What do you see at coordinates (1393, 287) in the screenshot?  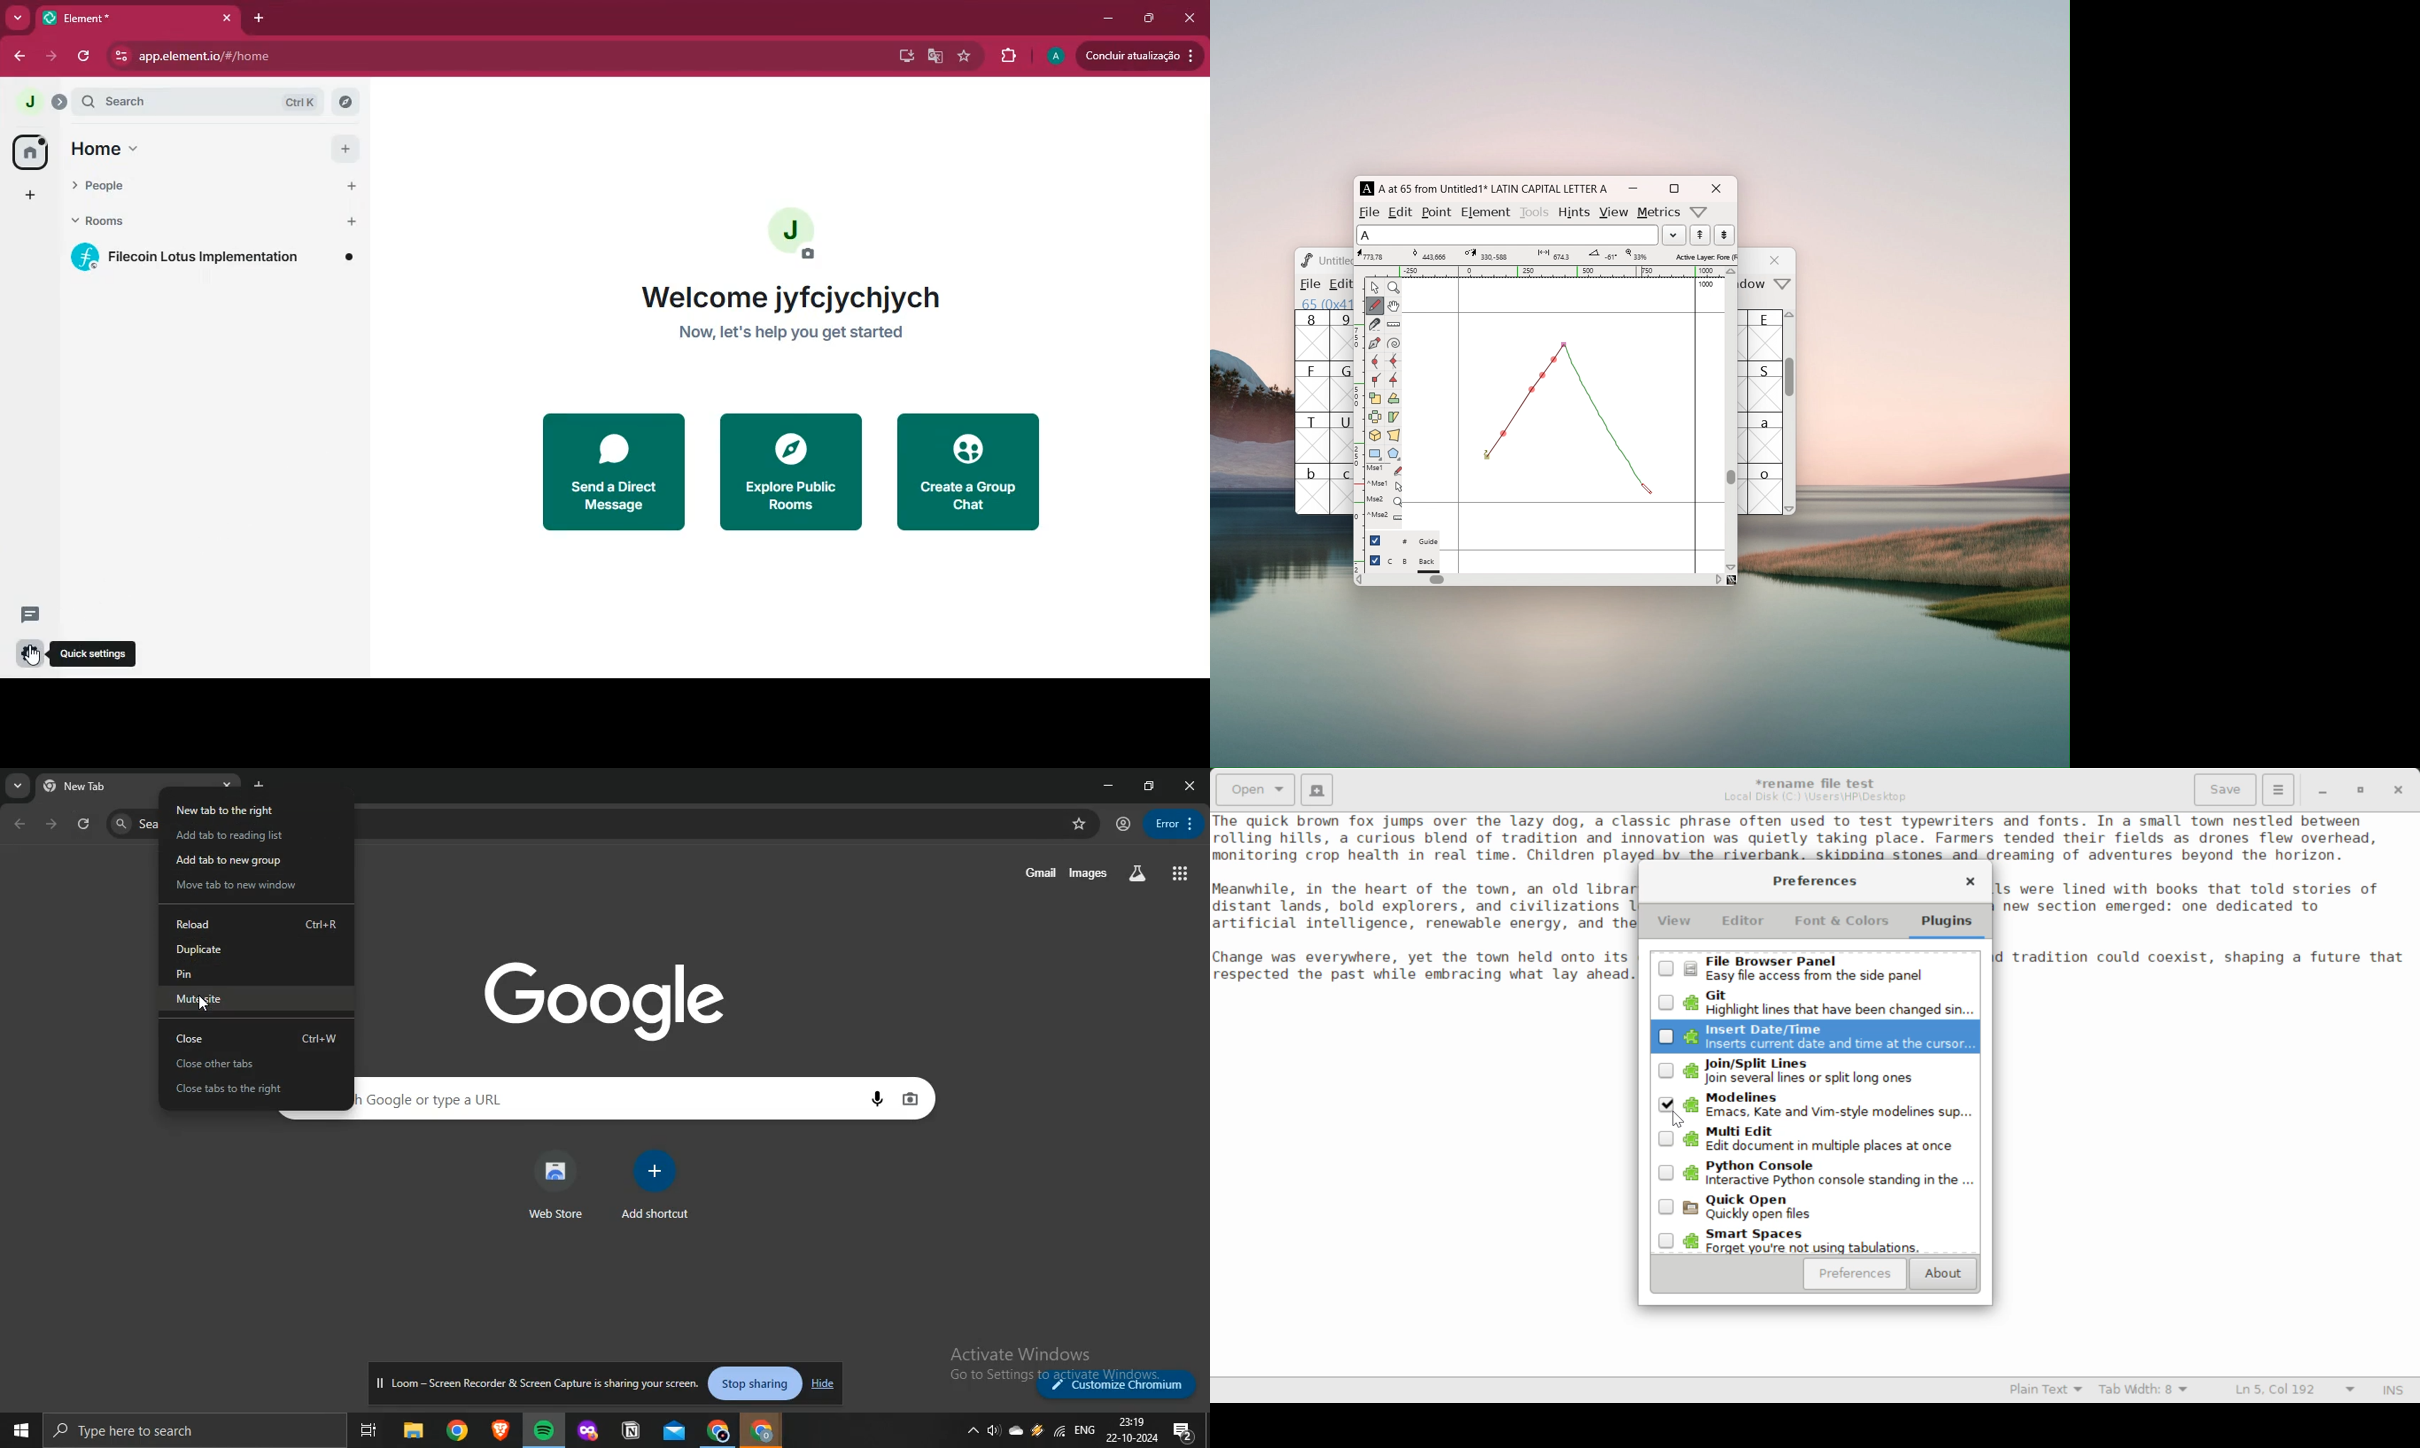 I see `maginify` at bounding box center [1393, 287].